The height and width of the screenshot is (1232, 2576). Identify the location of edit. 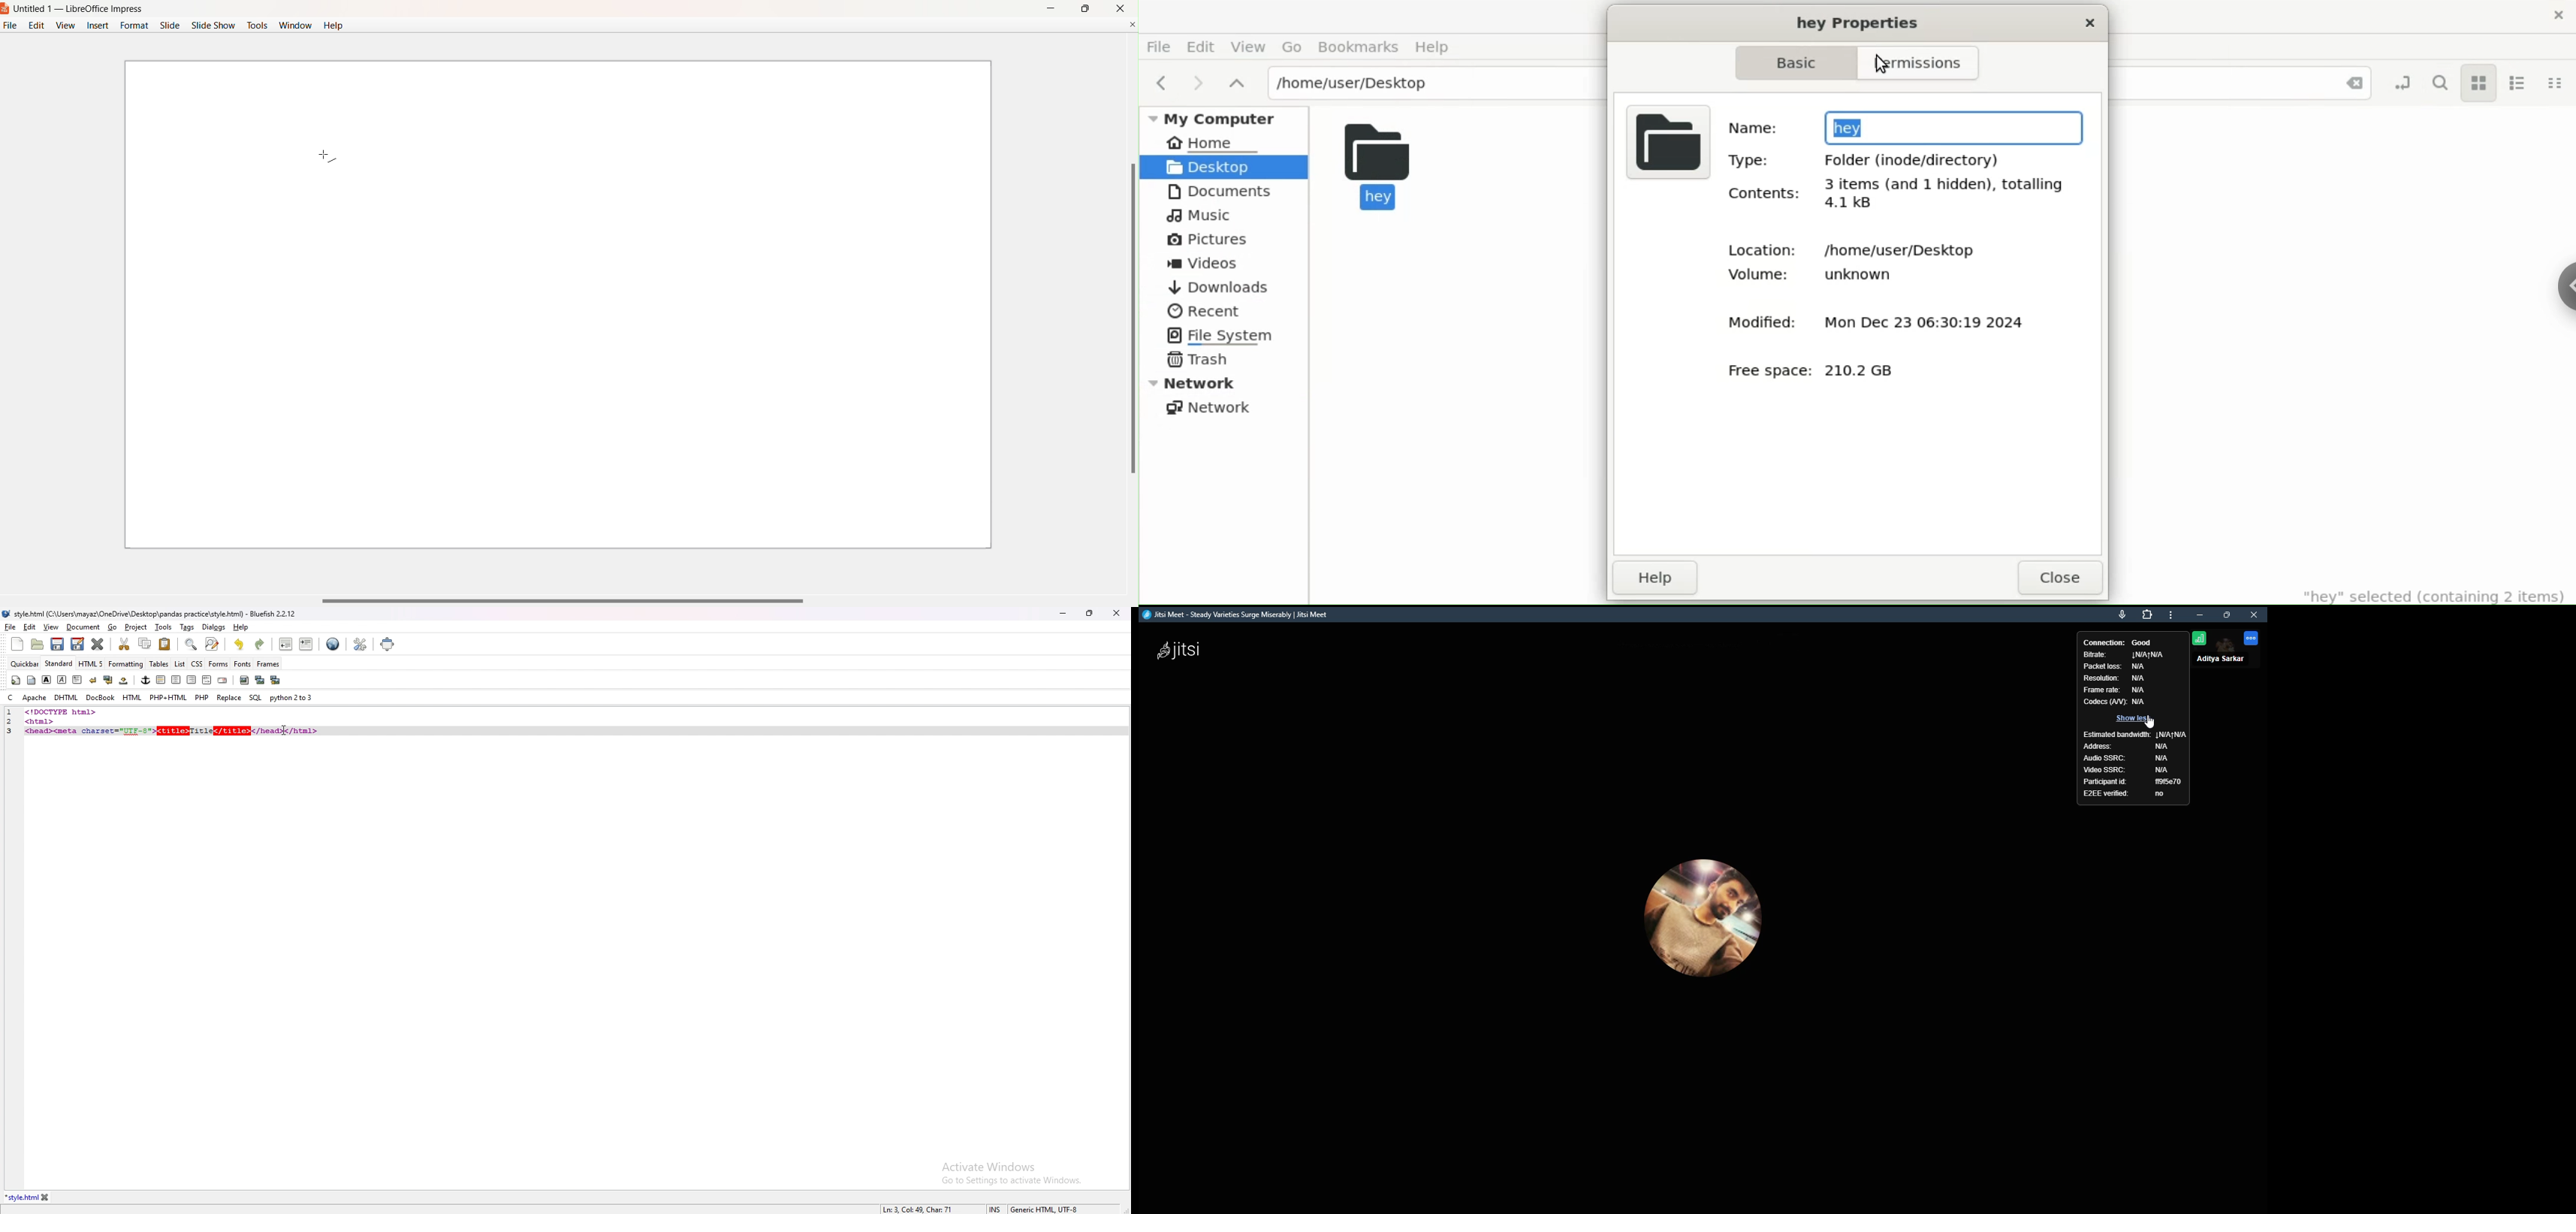
(30, 627).